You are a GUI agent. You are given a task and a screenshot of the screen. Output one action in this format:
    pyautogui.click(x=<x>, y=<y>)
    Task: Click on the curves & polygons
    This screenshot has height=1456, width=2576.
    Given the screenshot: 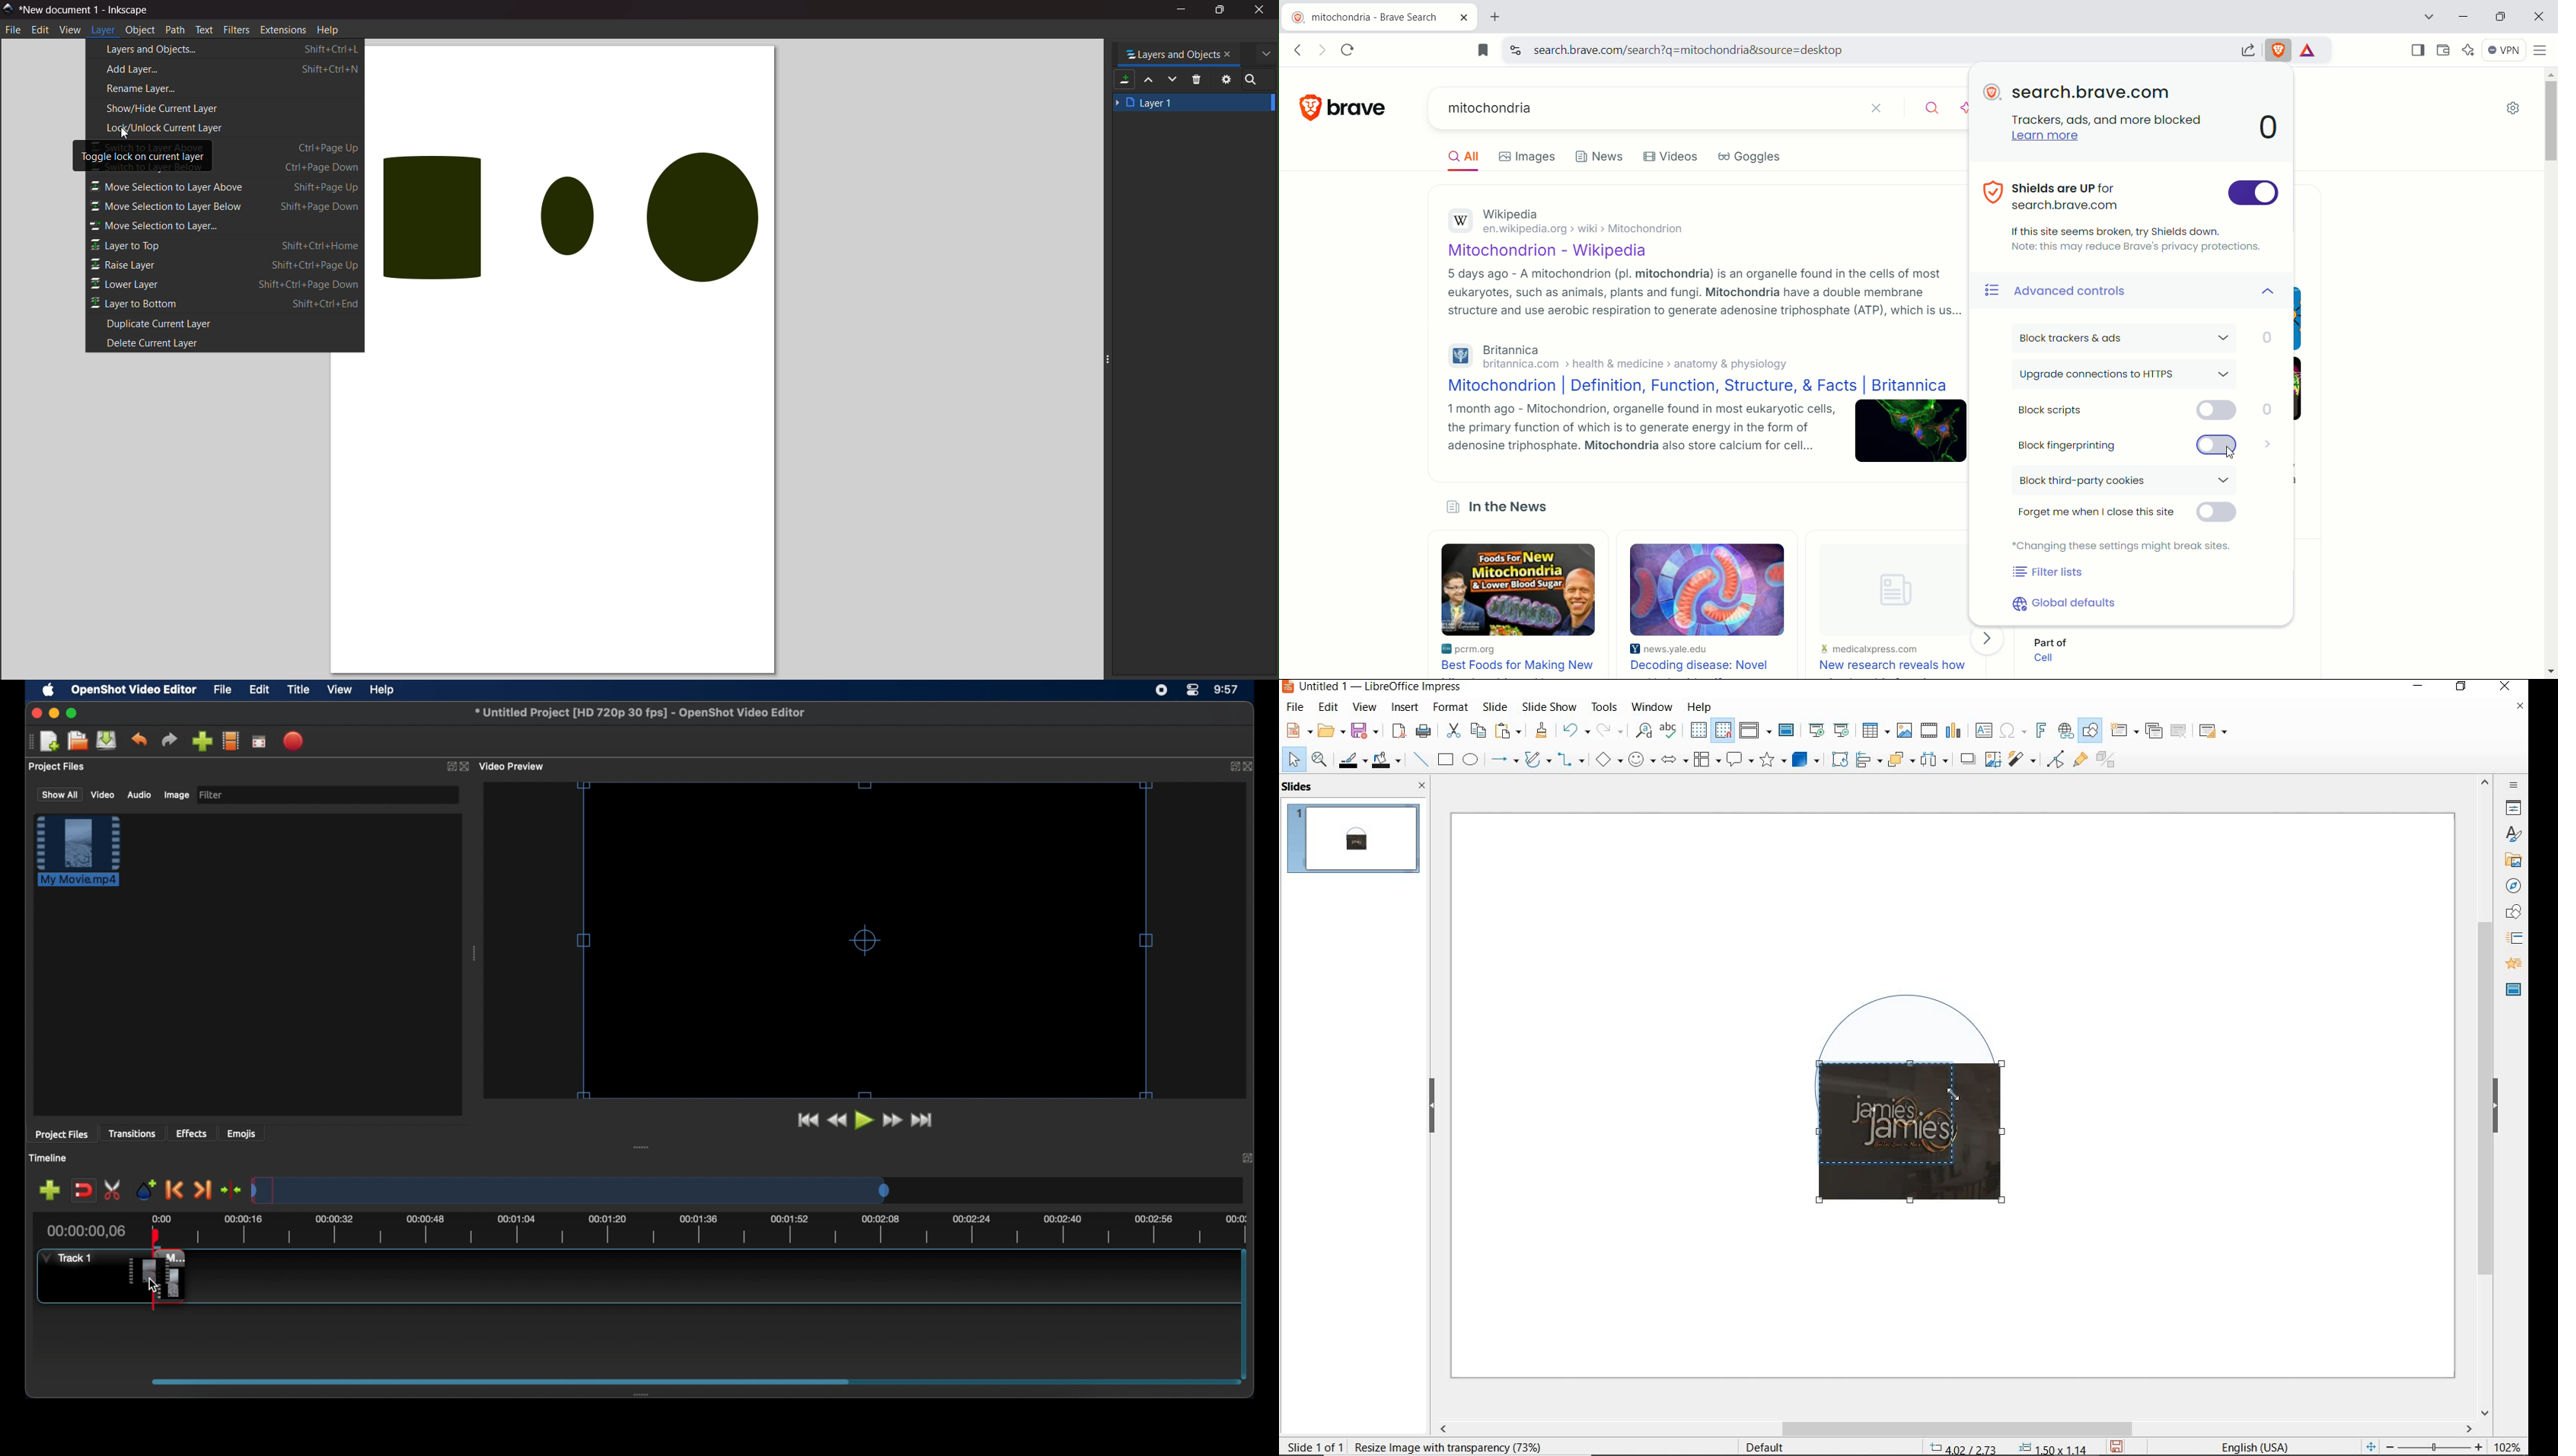 What is the action you would take?
    pyautogui.click(x=1537, y=760)
    